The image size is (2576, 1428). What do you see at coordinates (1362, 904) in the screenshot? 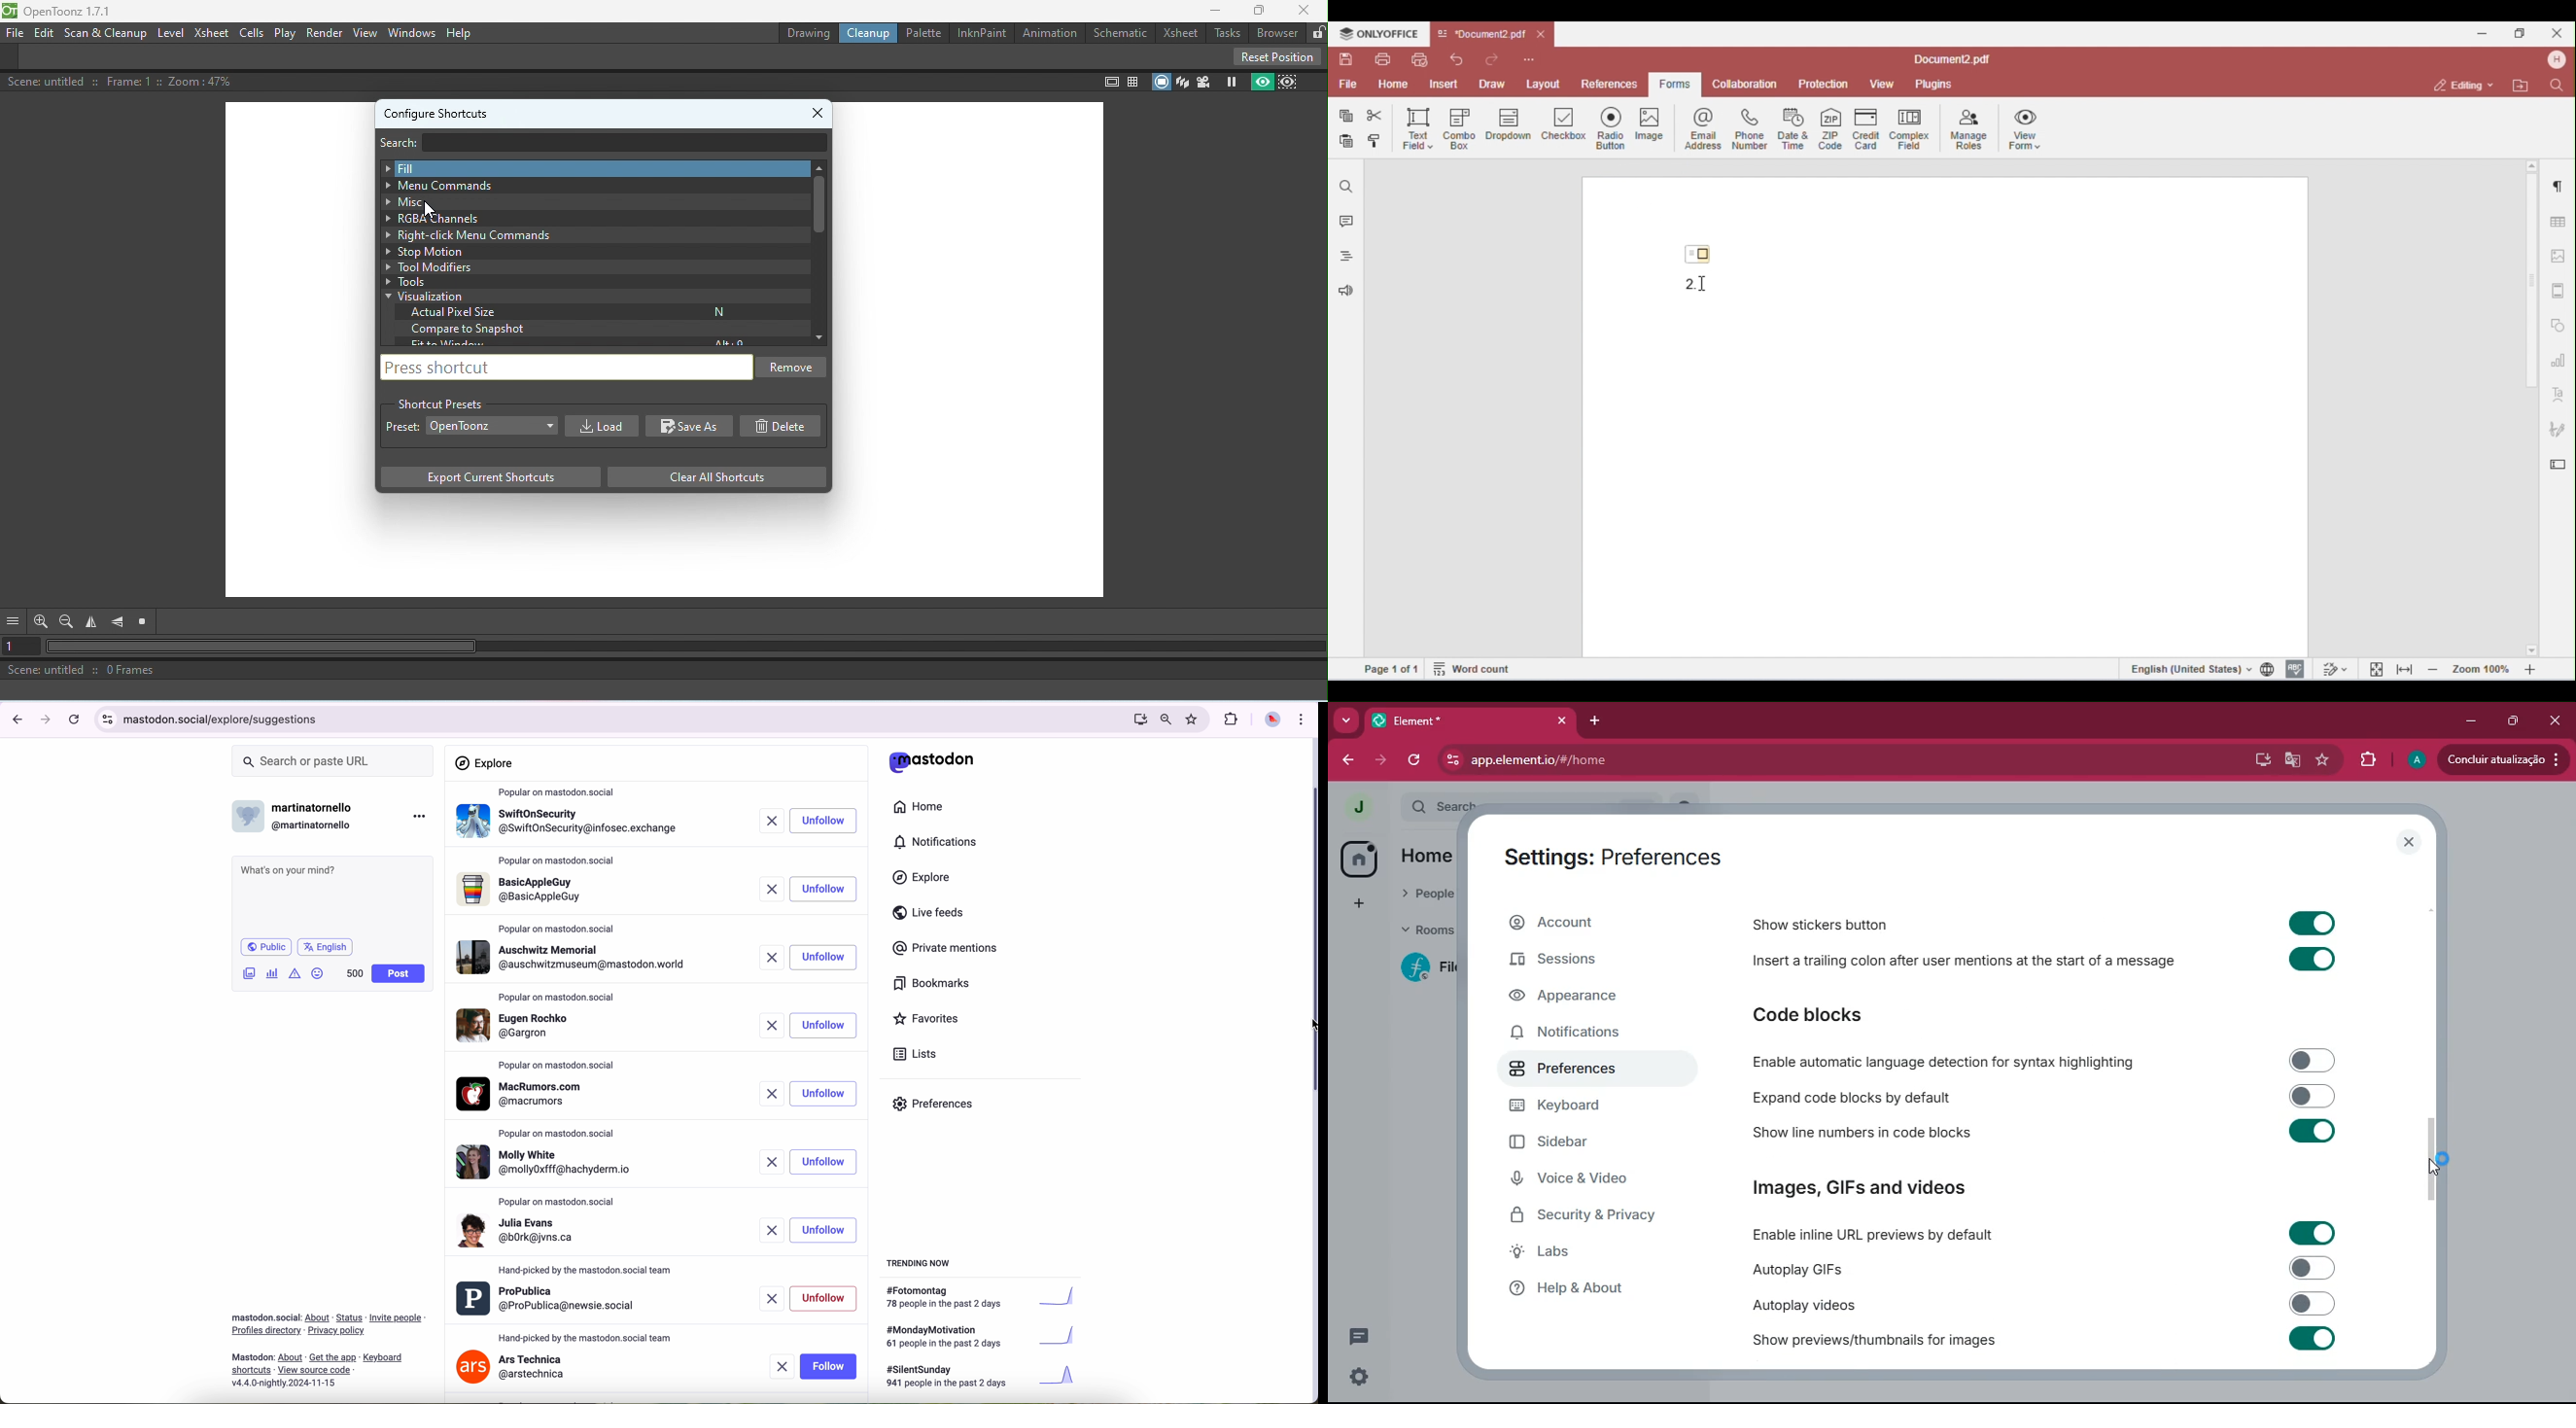
I see `add` at bounding box center [1362, 904].